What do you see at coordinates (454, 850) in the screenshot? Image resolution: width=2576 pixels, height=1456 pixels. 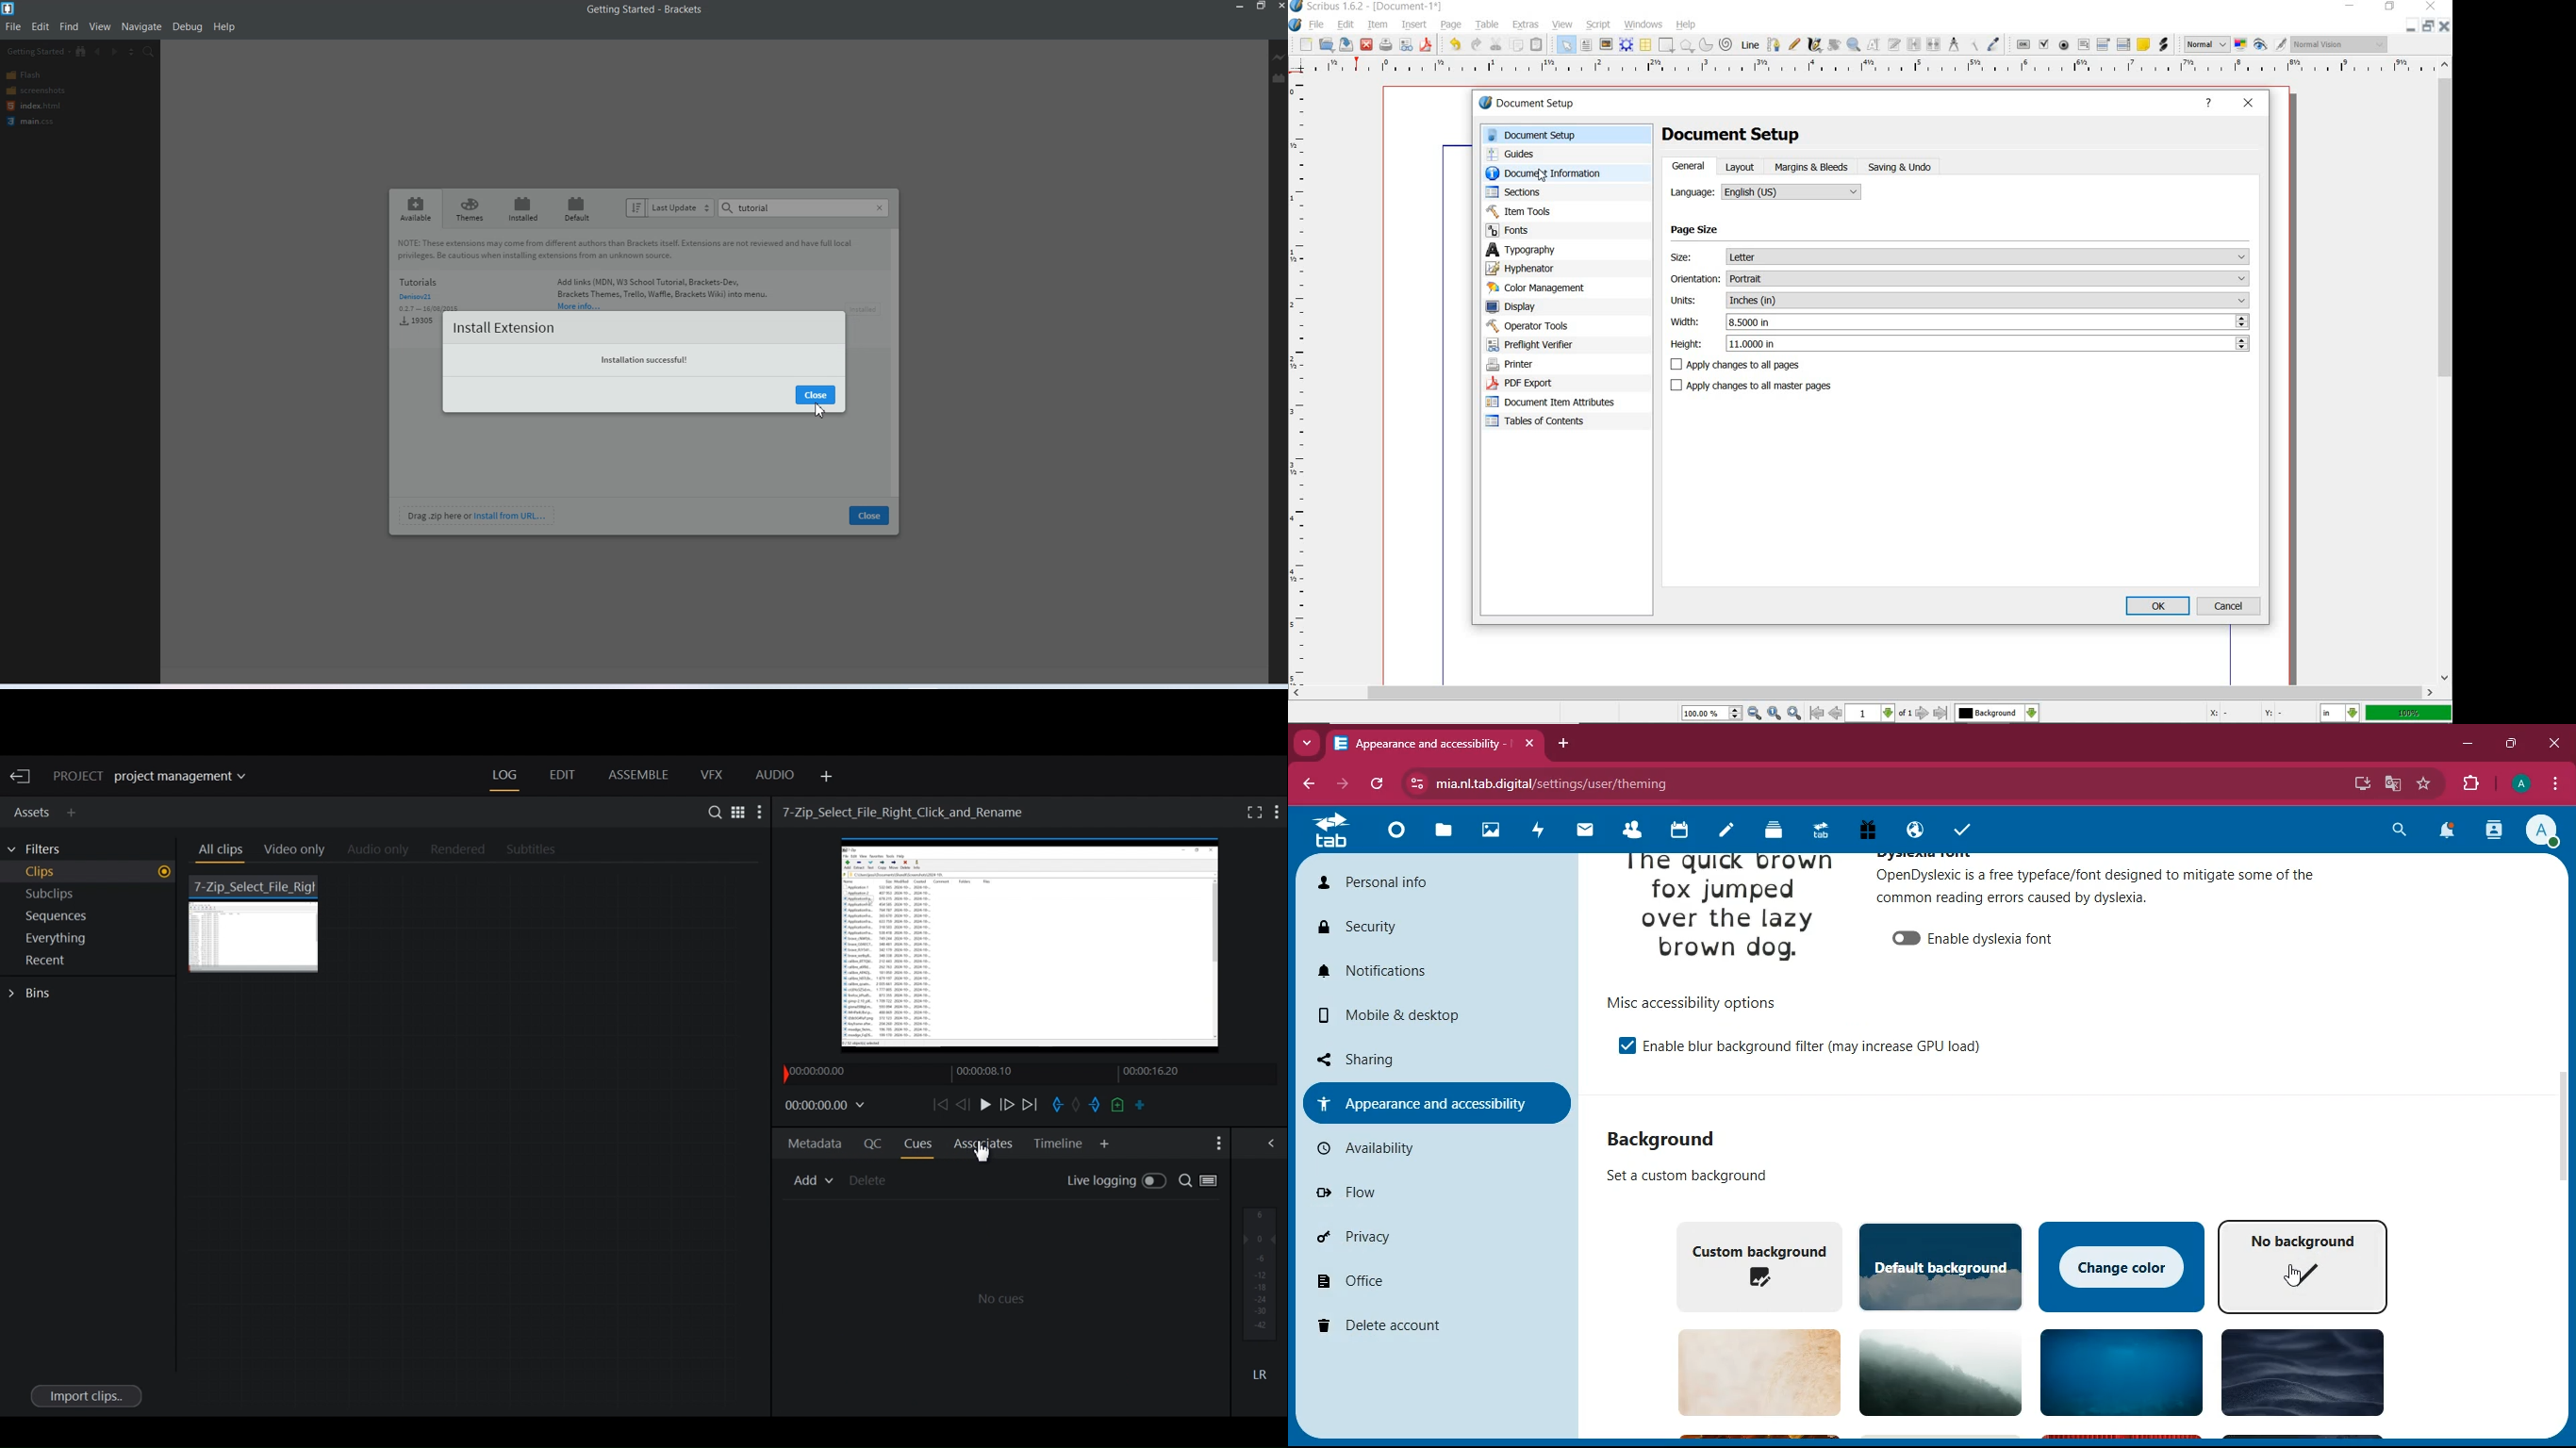 I see `Rendered` at bounding box center [454, 850].